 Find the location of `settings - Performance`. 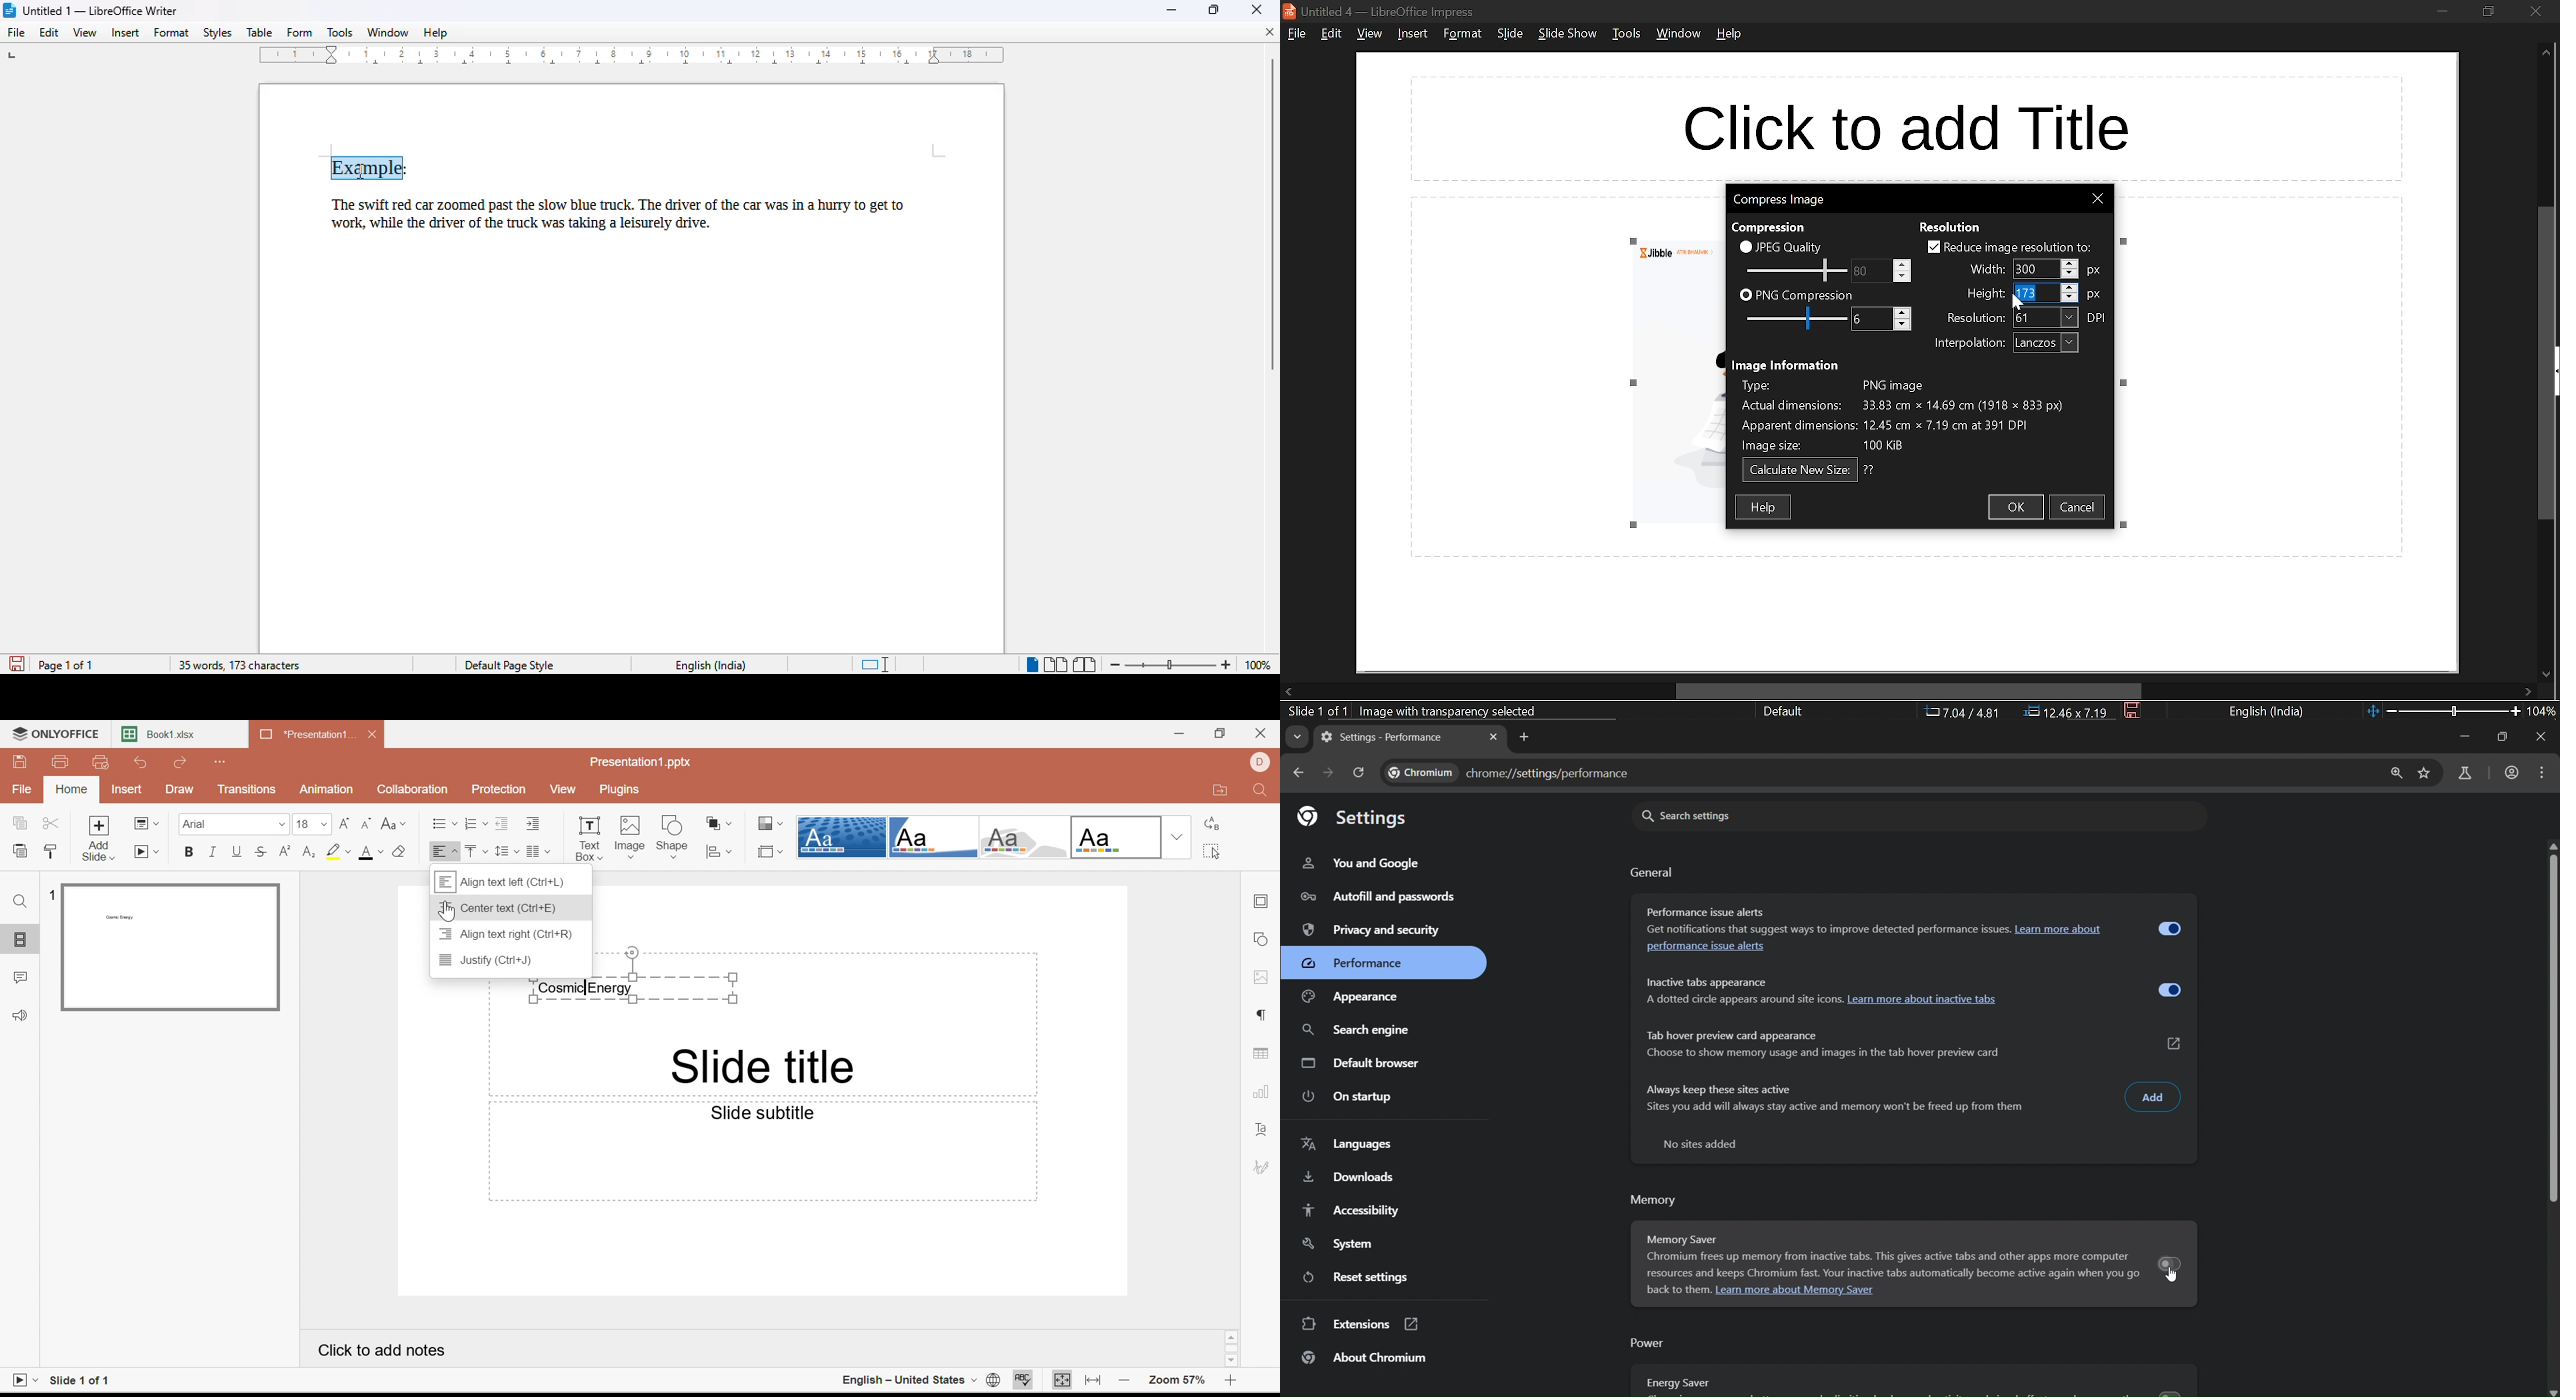

settings - Performance is located at coordinates (1387, 737).